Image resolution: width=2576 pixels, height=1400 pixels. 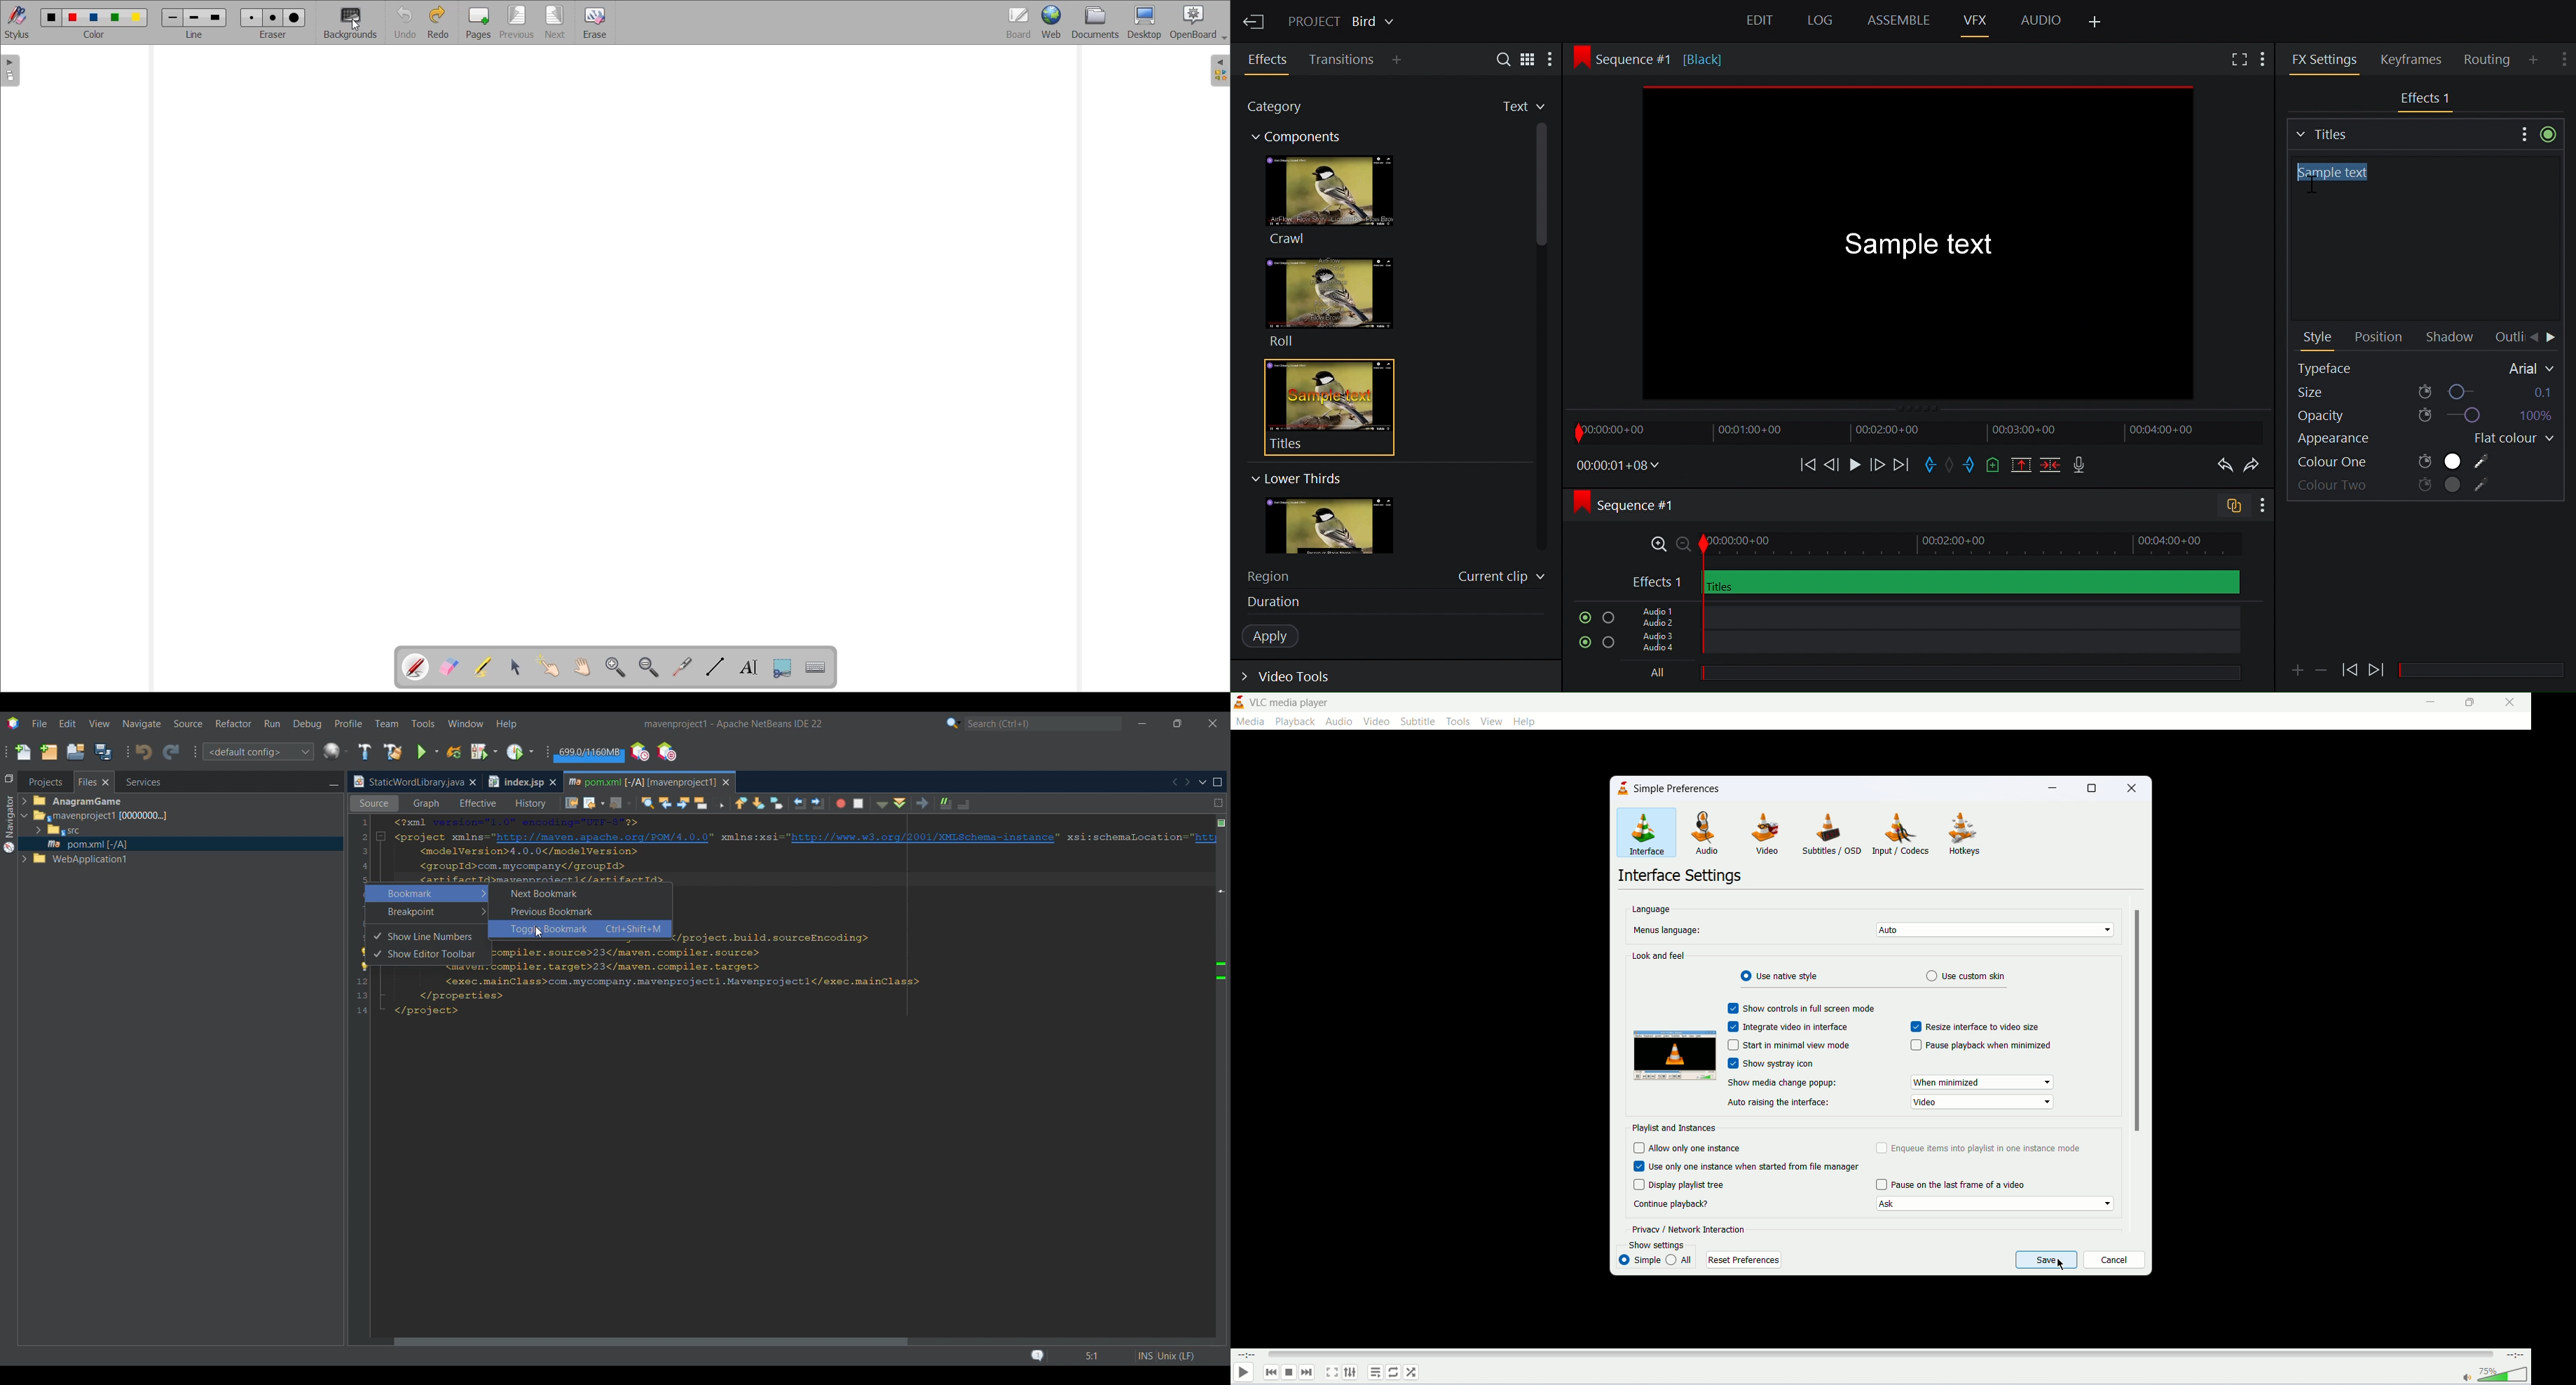 I want to click on Select and modify objects, so click(x=515, y=666).